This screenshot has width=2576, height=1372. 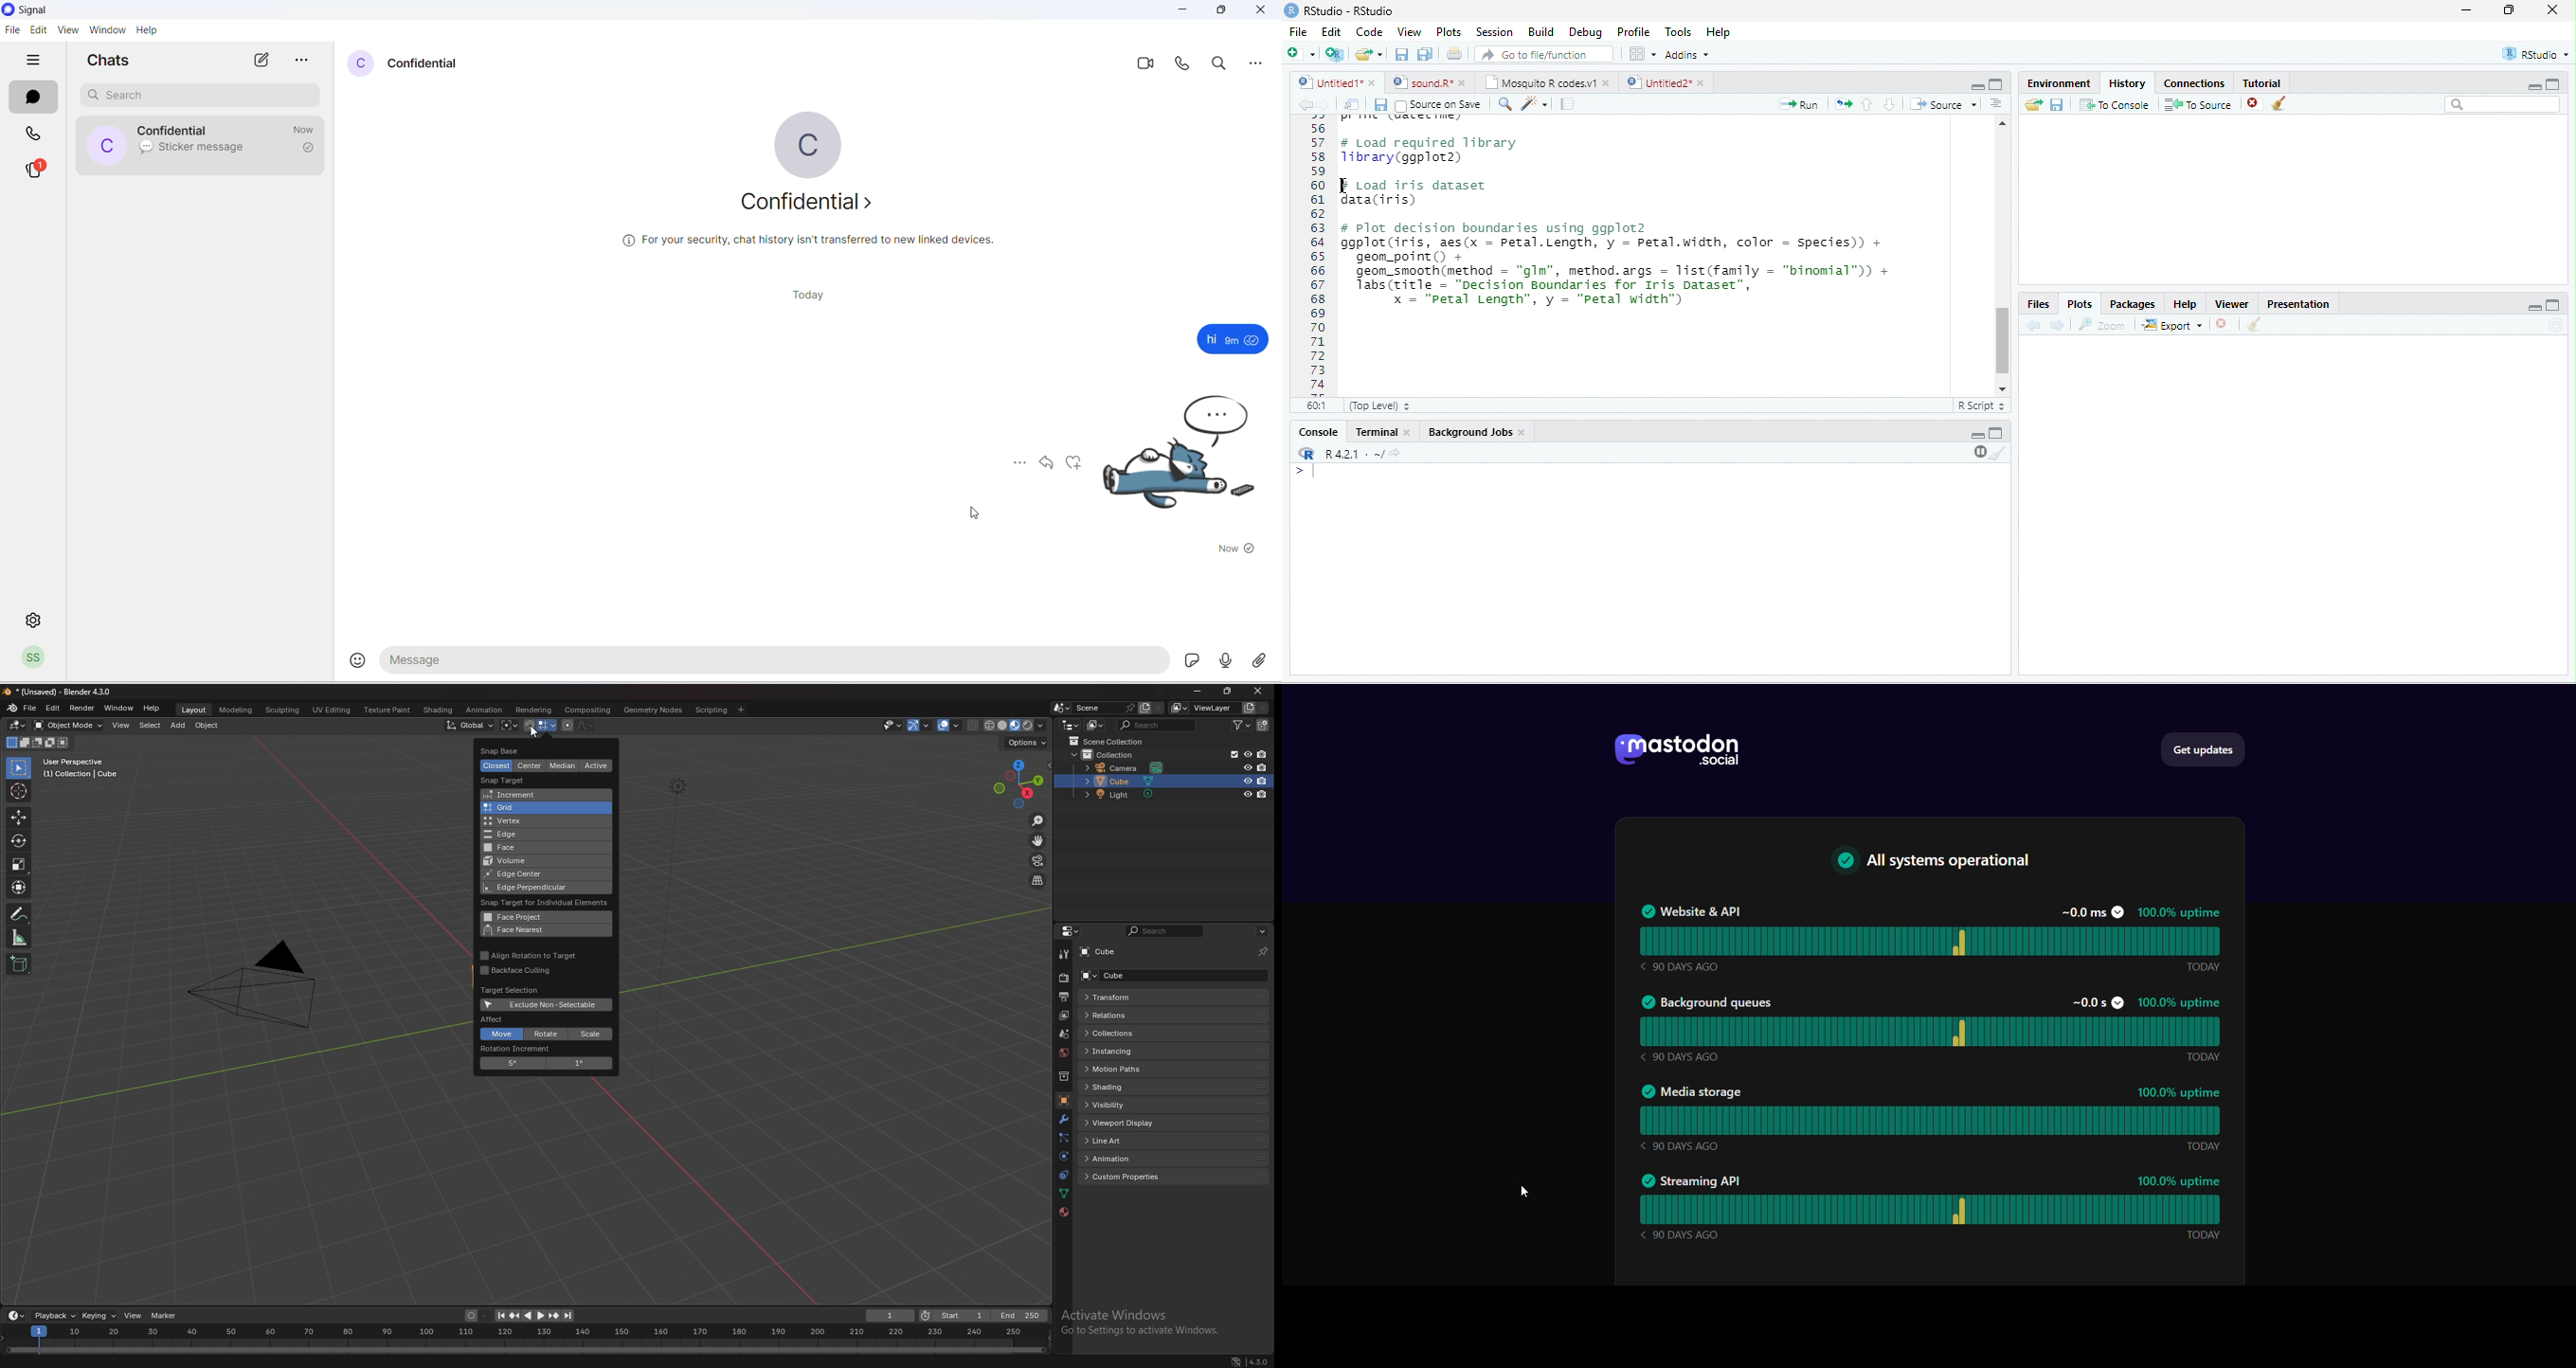 I want to click on minimize, so click(x=1199, y=691).